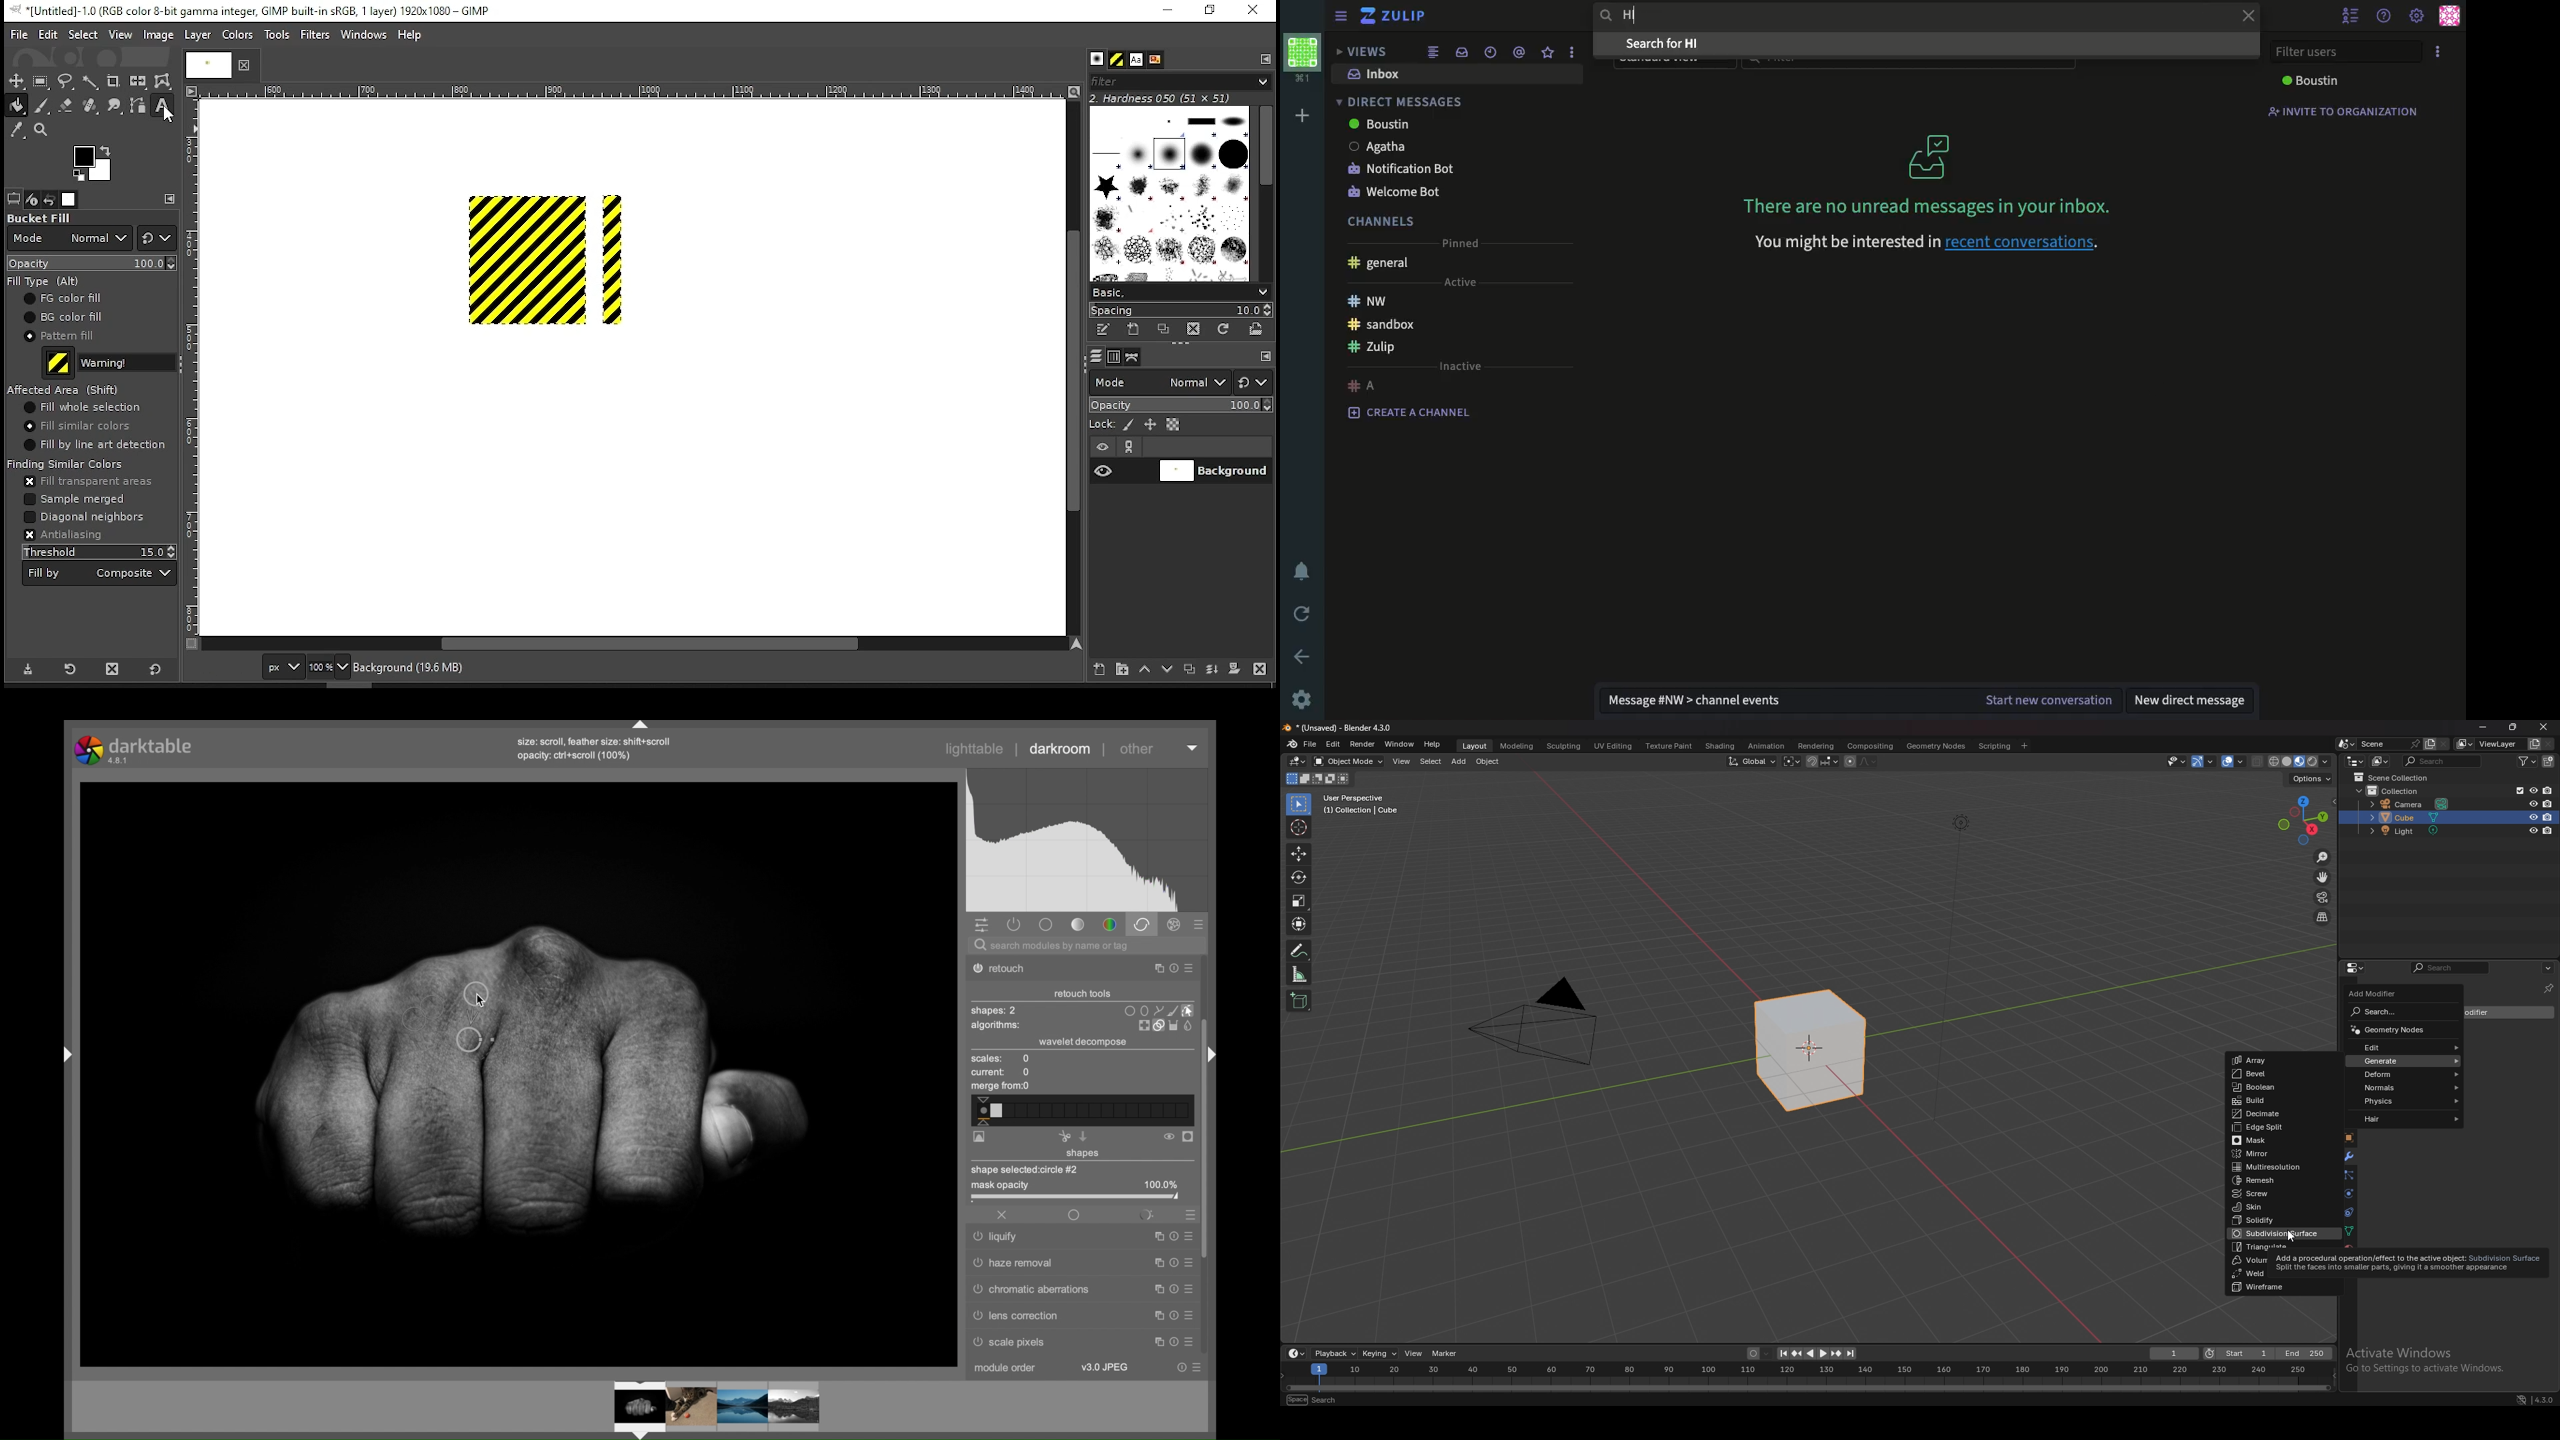  Describe the element at coordinates (1158, 1343) in the screenshot. I see `maximize` at that location.